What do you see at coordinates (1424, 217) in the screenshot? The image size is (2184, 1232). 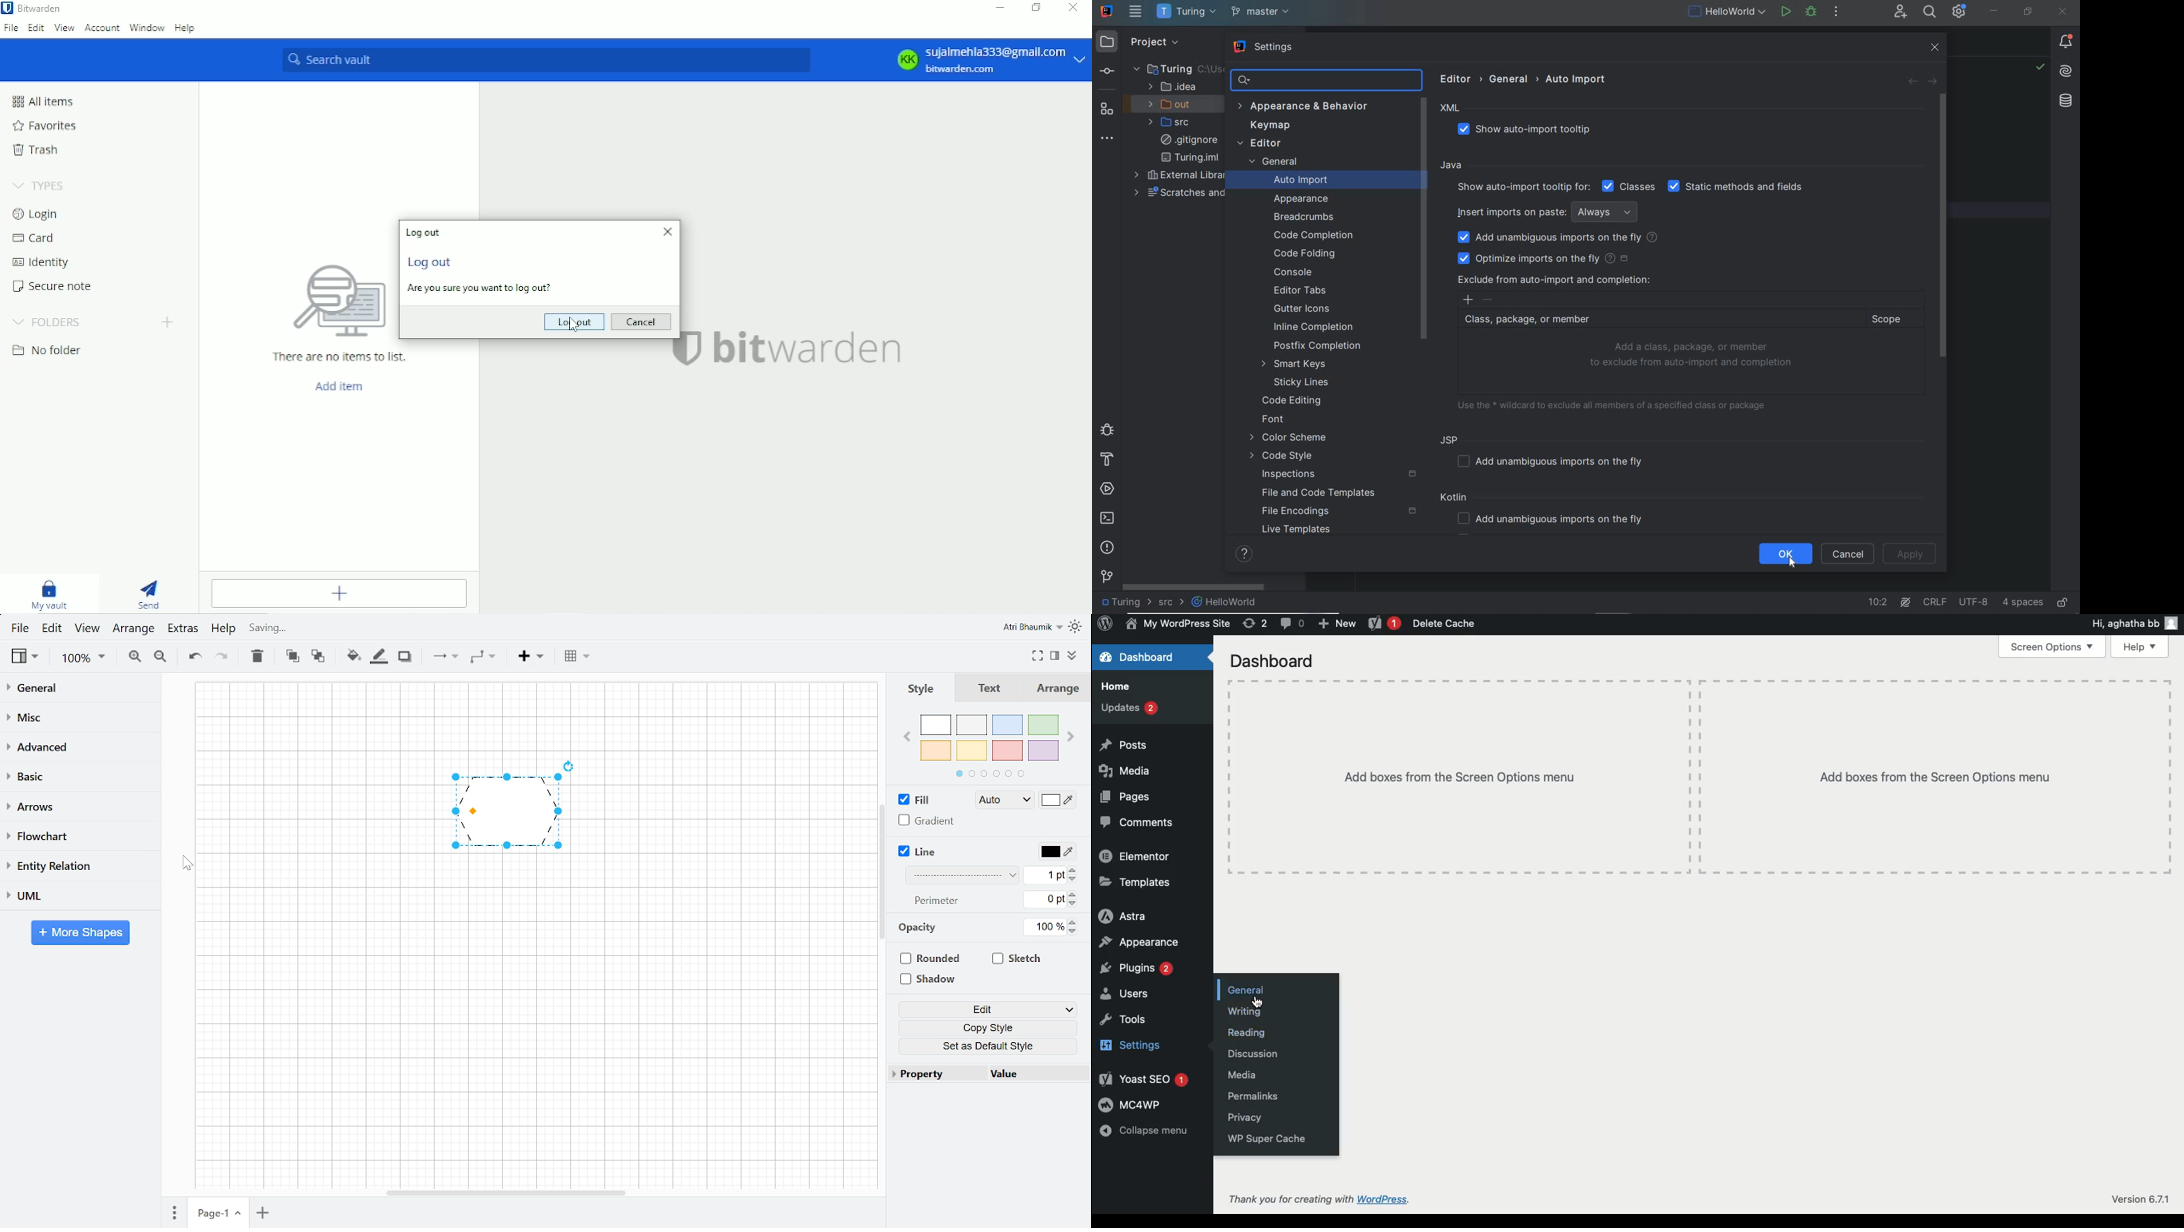 I see `Scrollbar` at bounding box center [1424, 217].